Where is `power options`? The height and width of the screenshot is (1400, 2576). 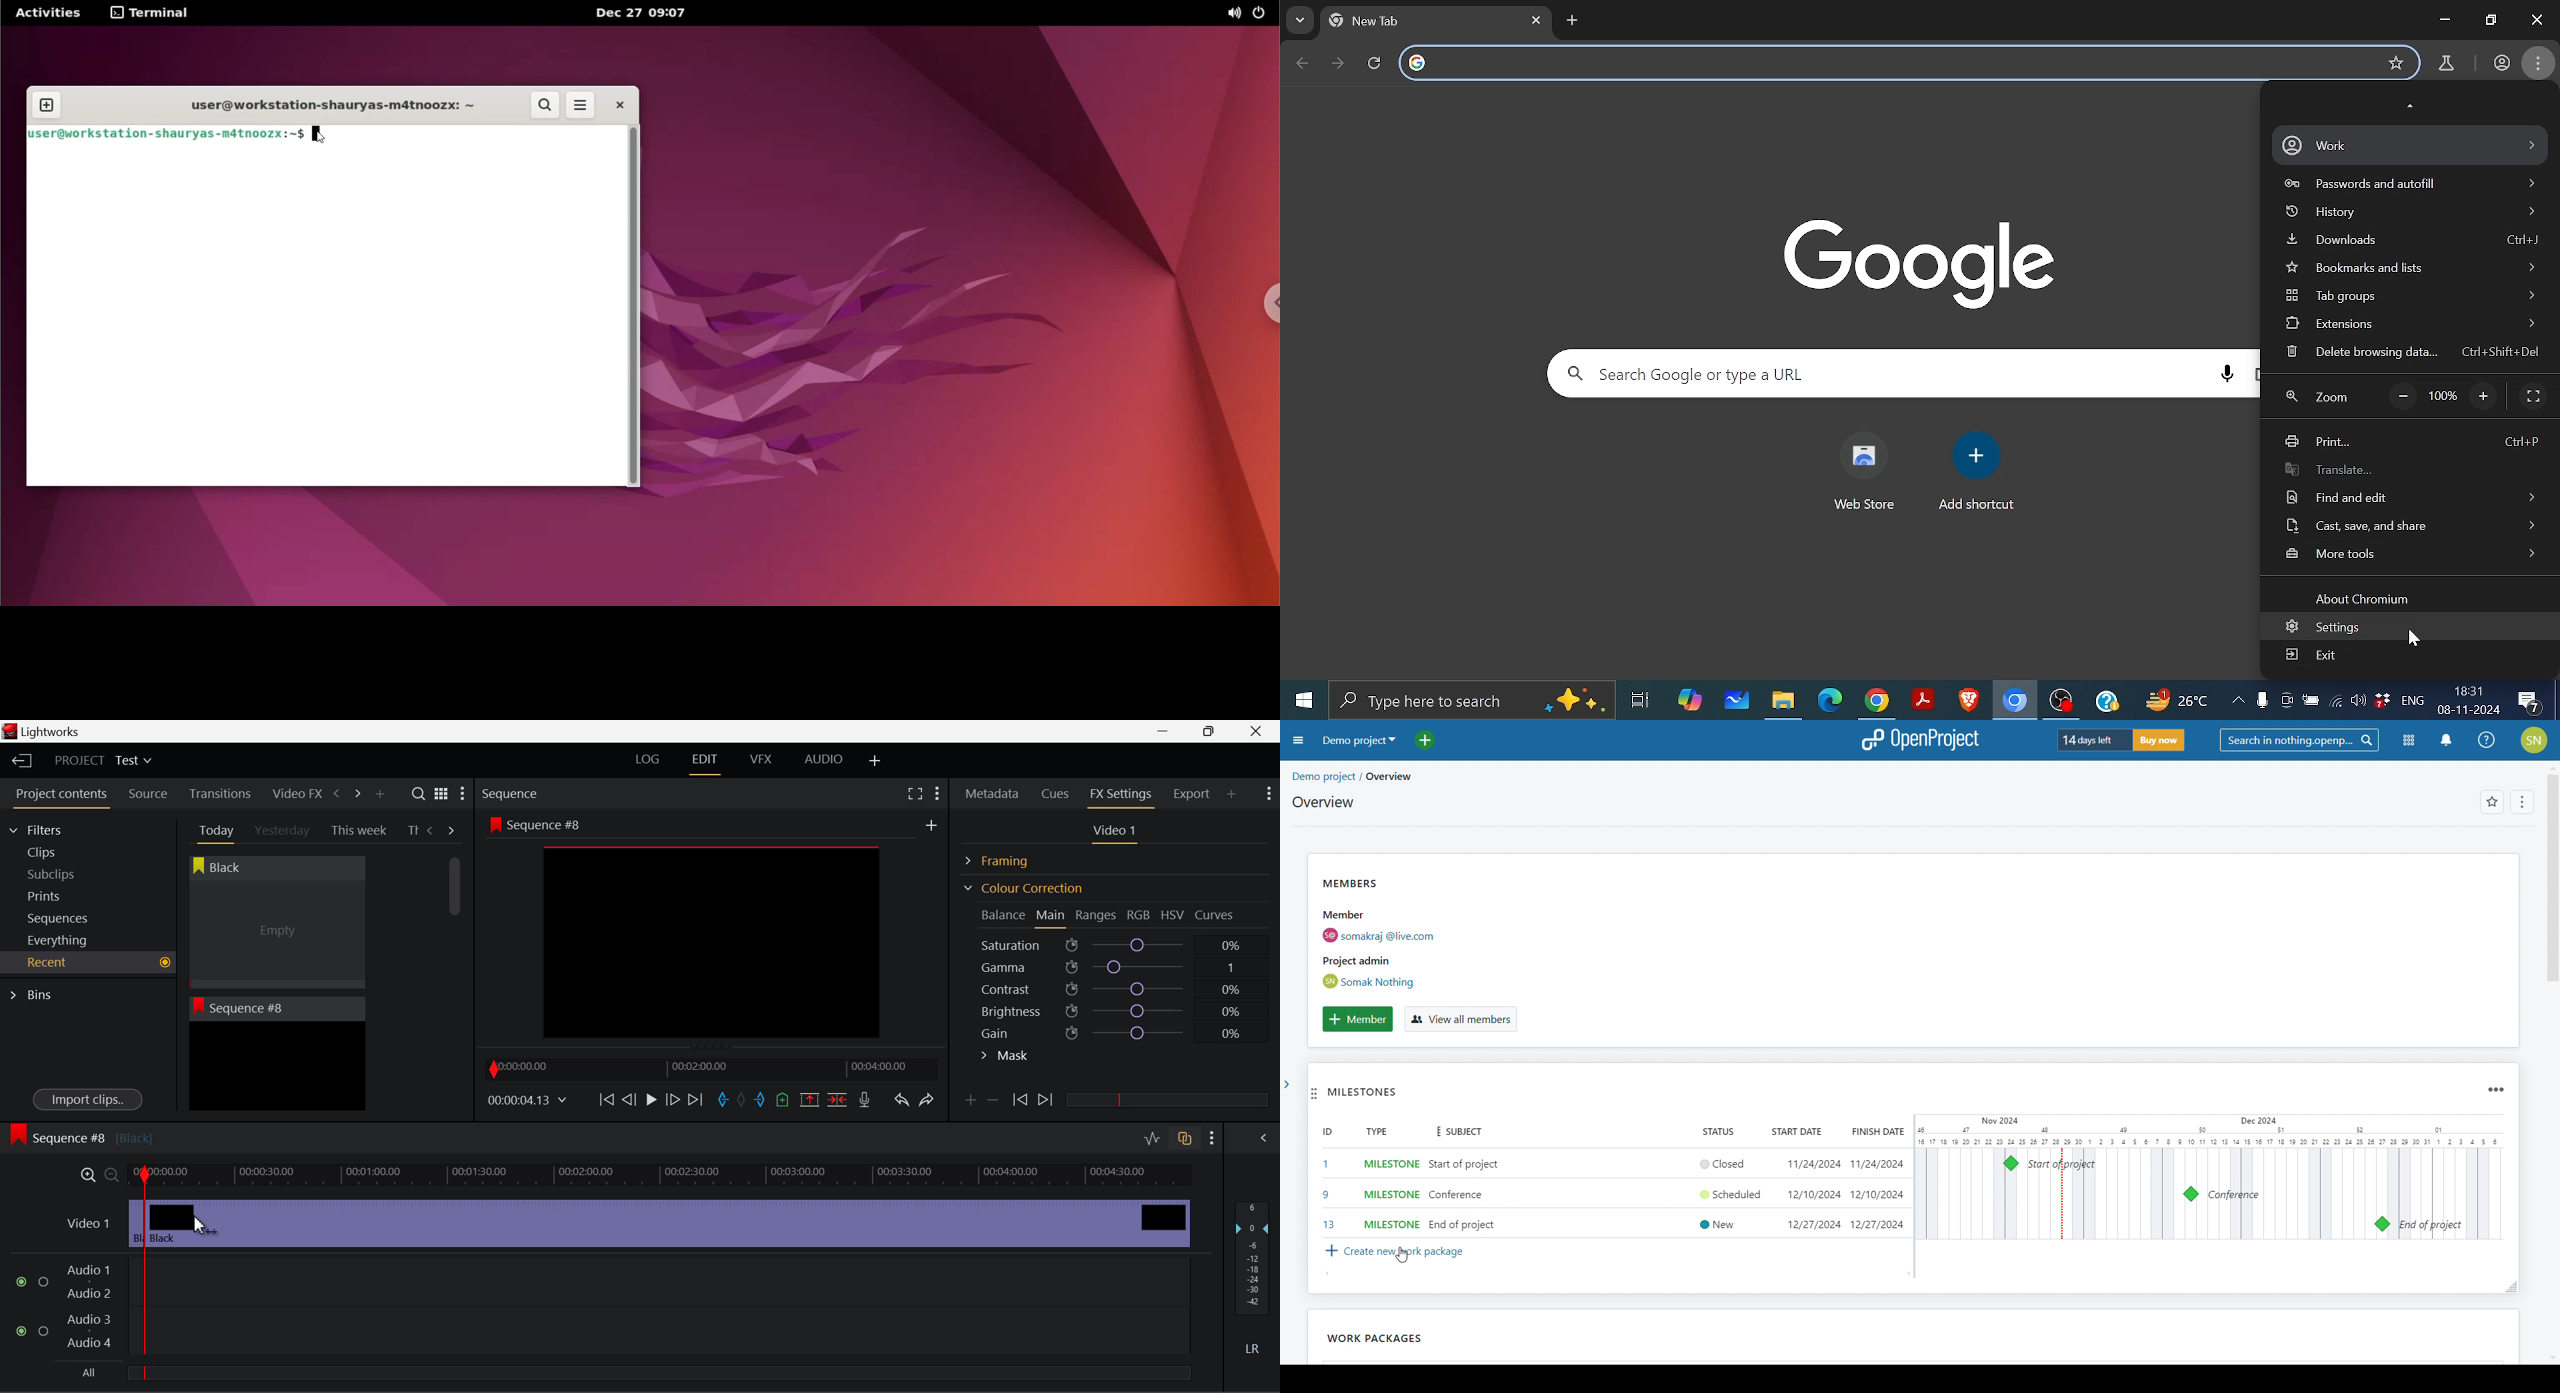
power options is located at coordinates (1262, 12).